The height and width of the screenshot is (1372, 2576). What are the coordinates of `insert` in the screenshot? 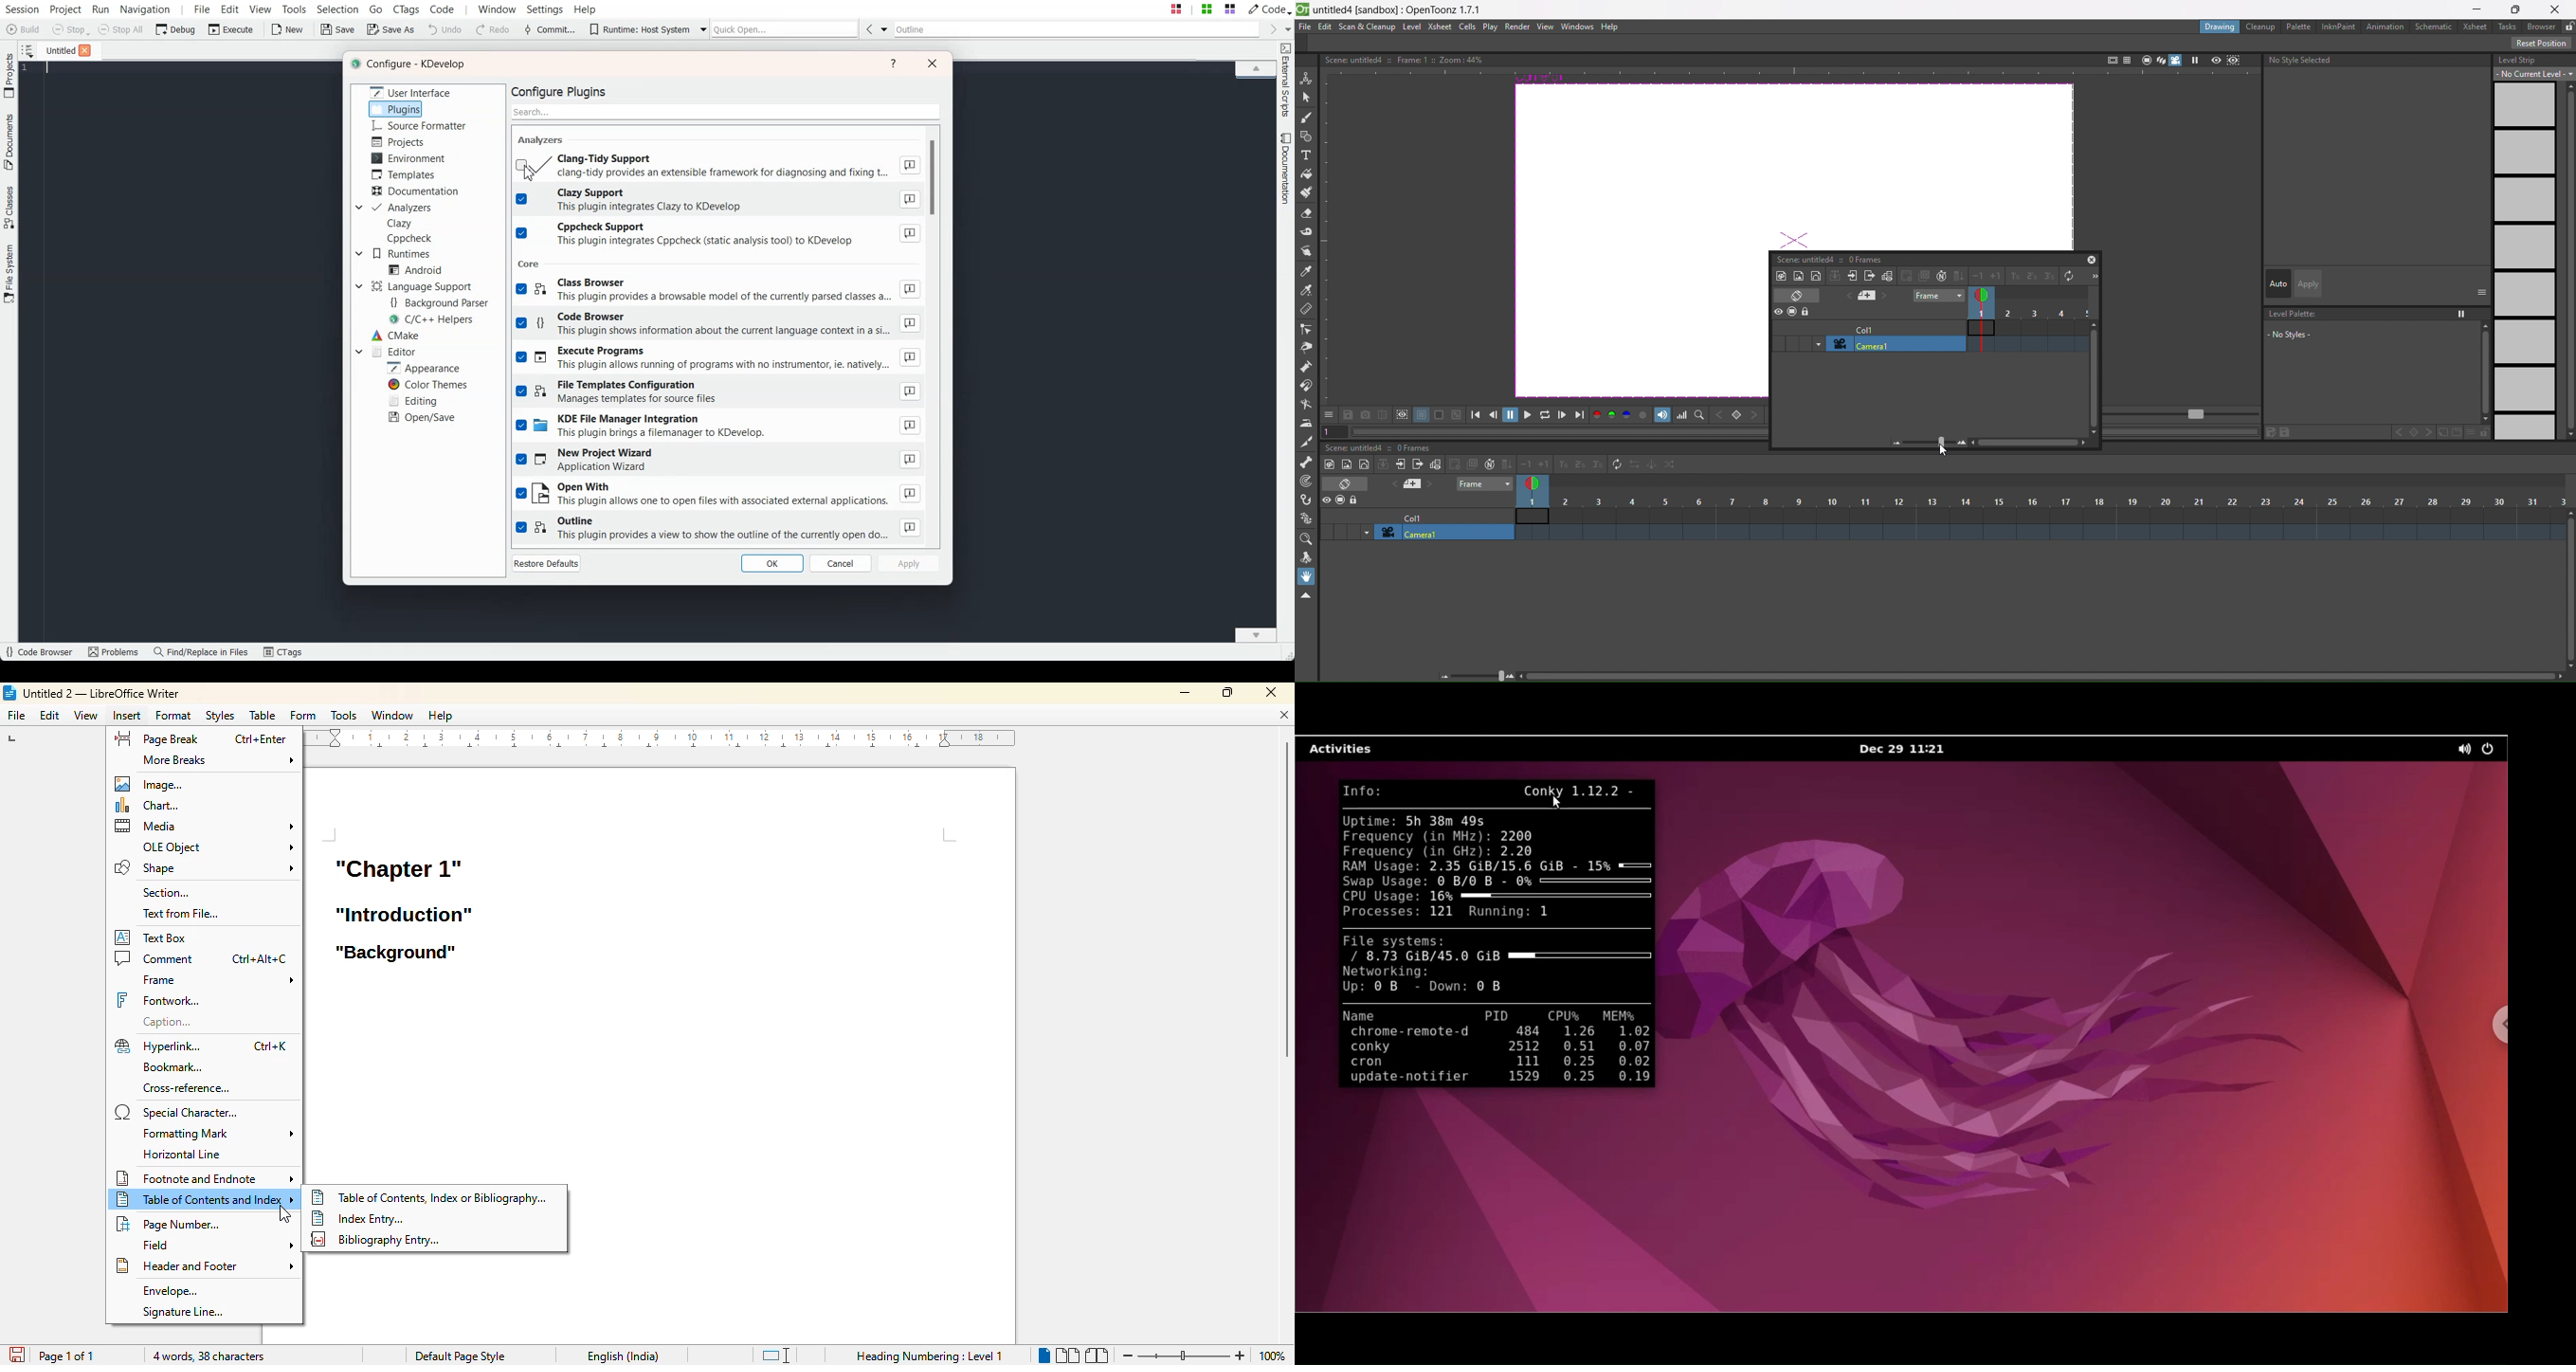 It's located at (127, 715).